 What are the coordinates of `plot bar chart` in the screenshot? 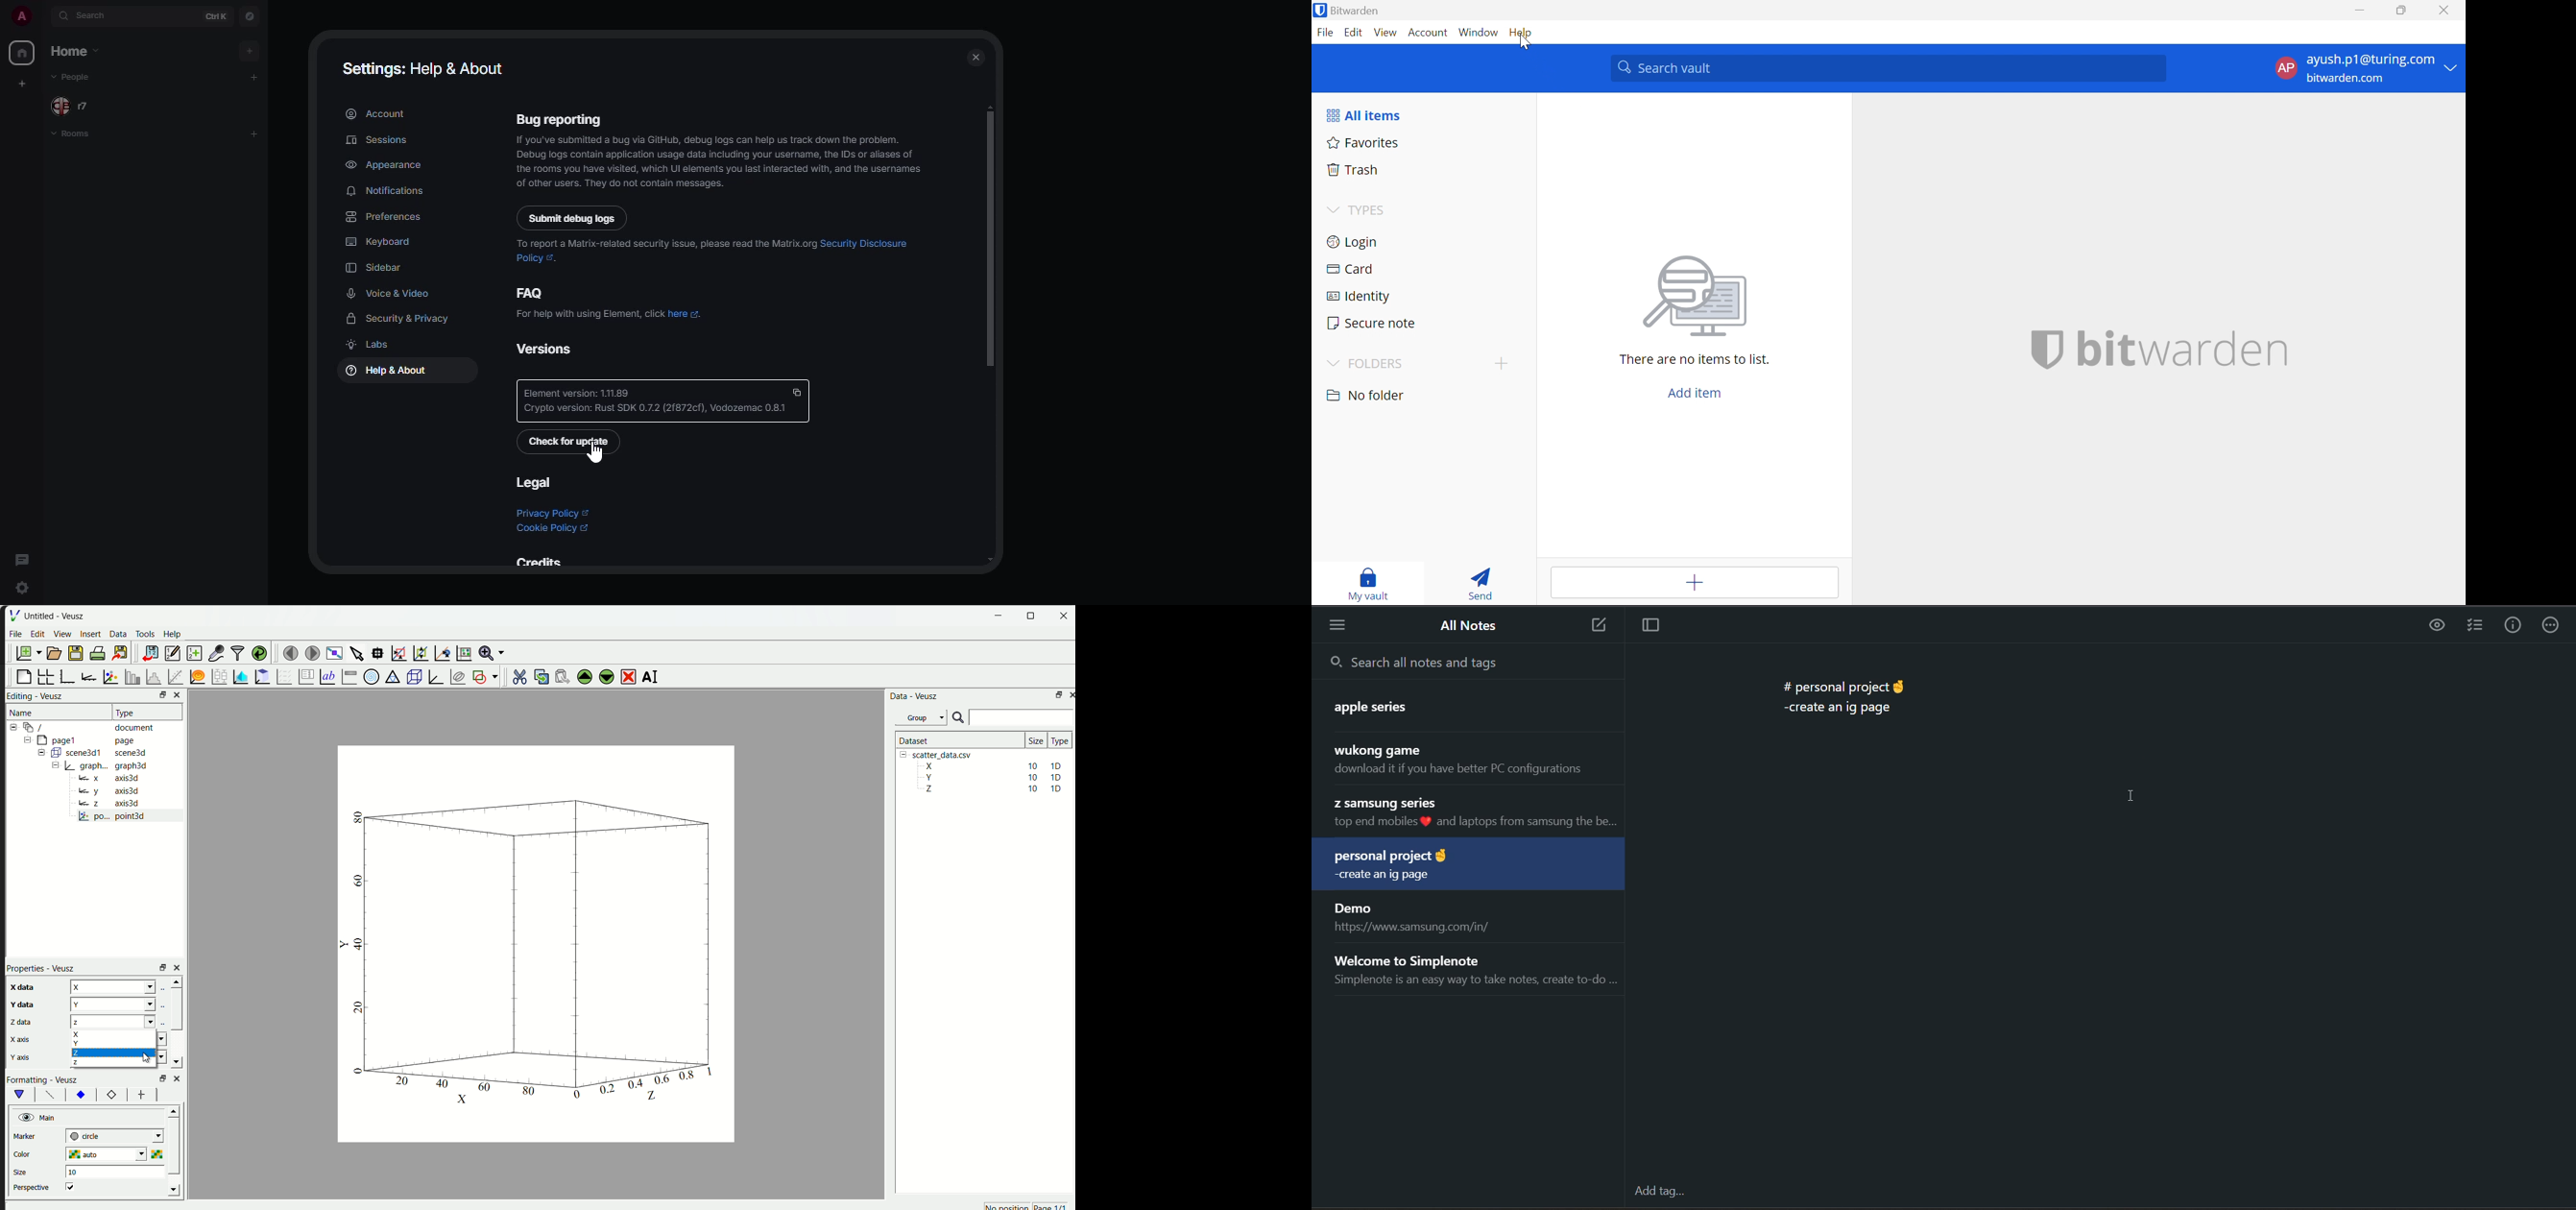 It's located at (129, 677).